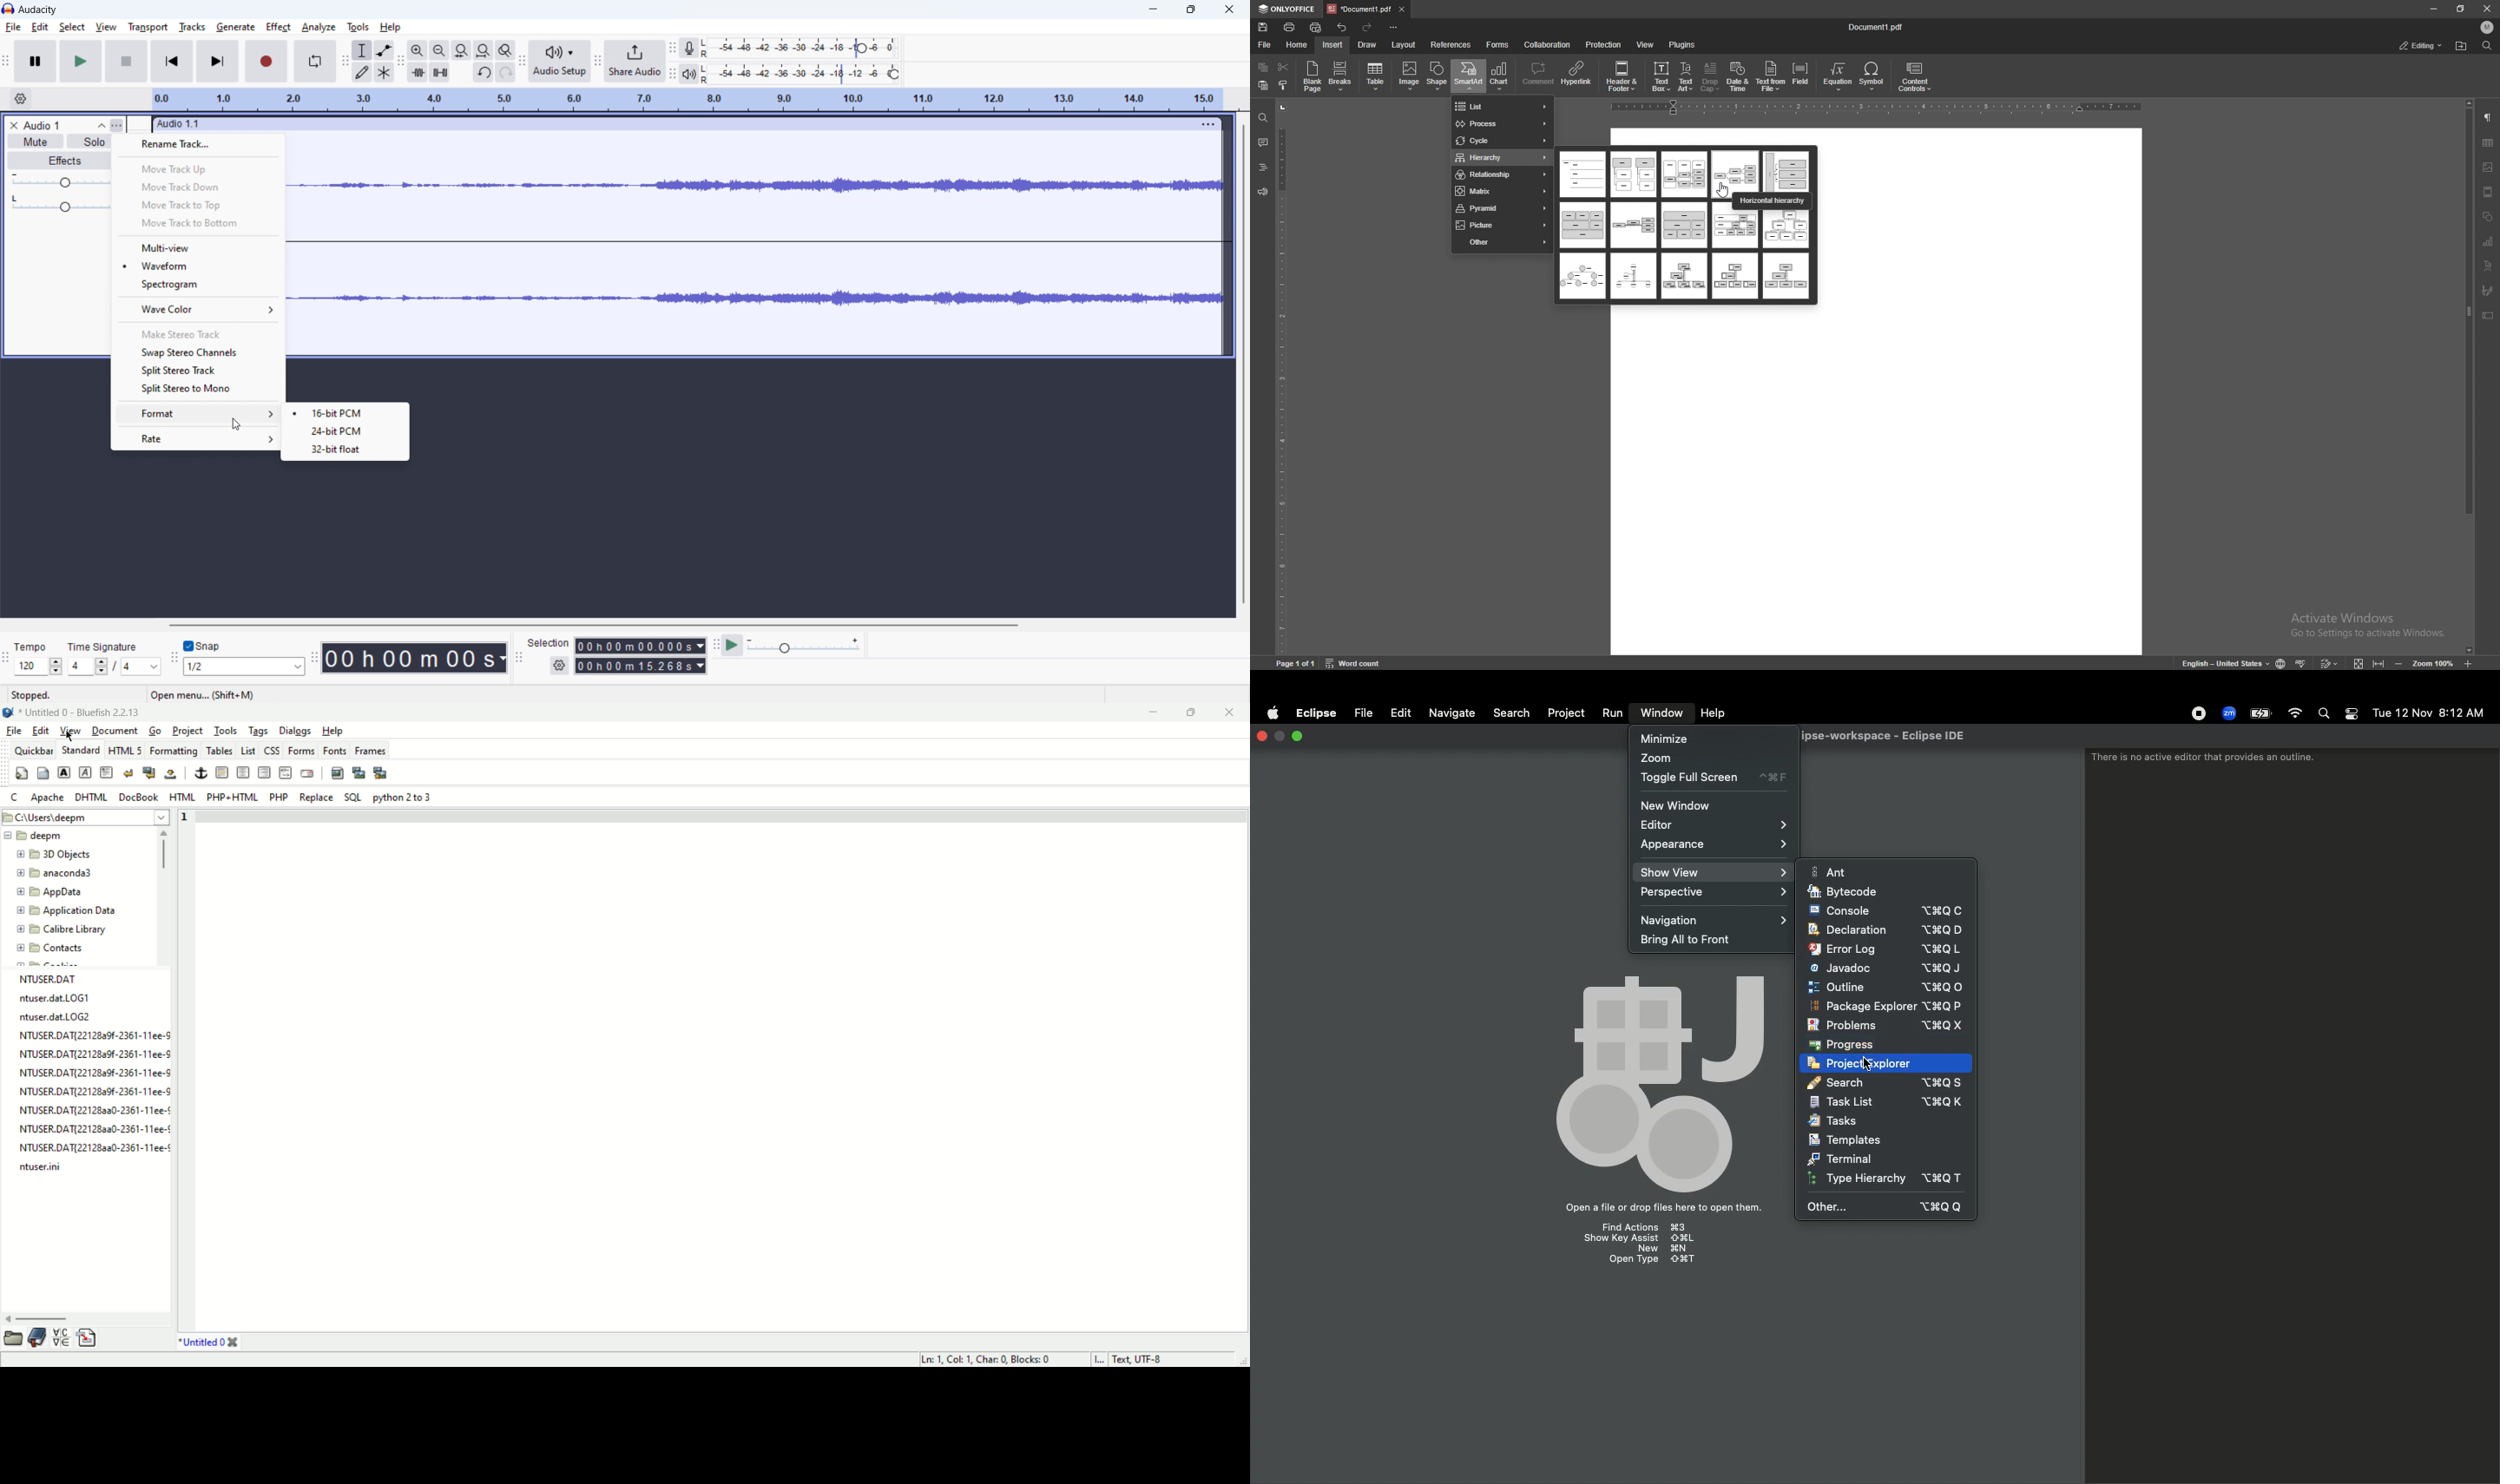  Describe the element at coordinates (689, 99) in the screenshot. I see `timeline` at that location.